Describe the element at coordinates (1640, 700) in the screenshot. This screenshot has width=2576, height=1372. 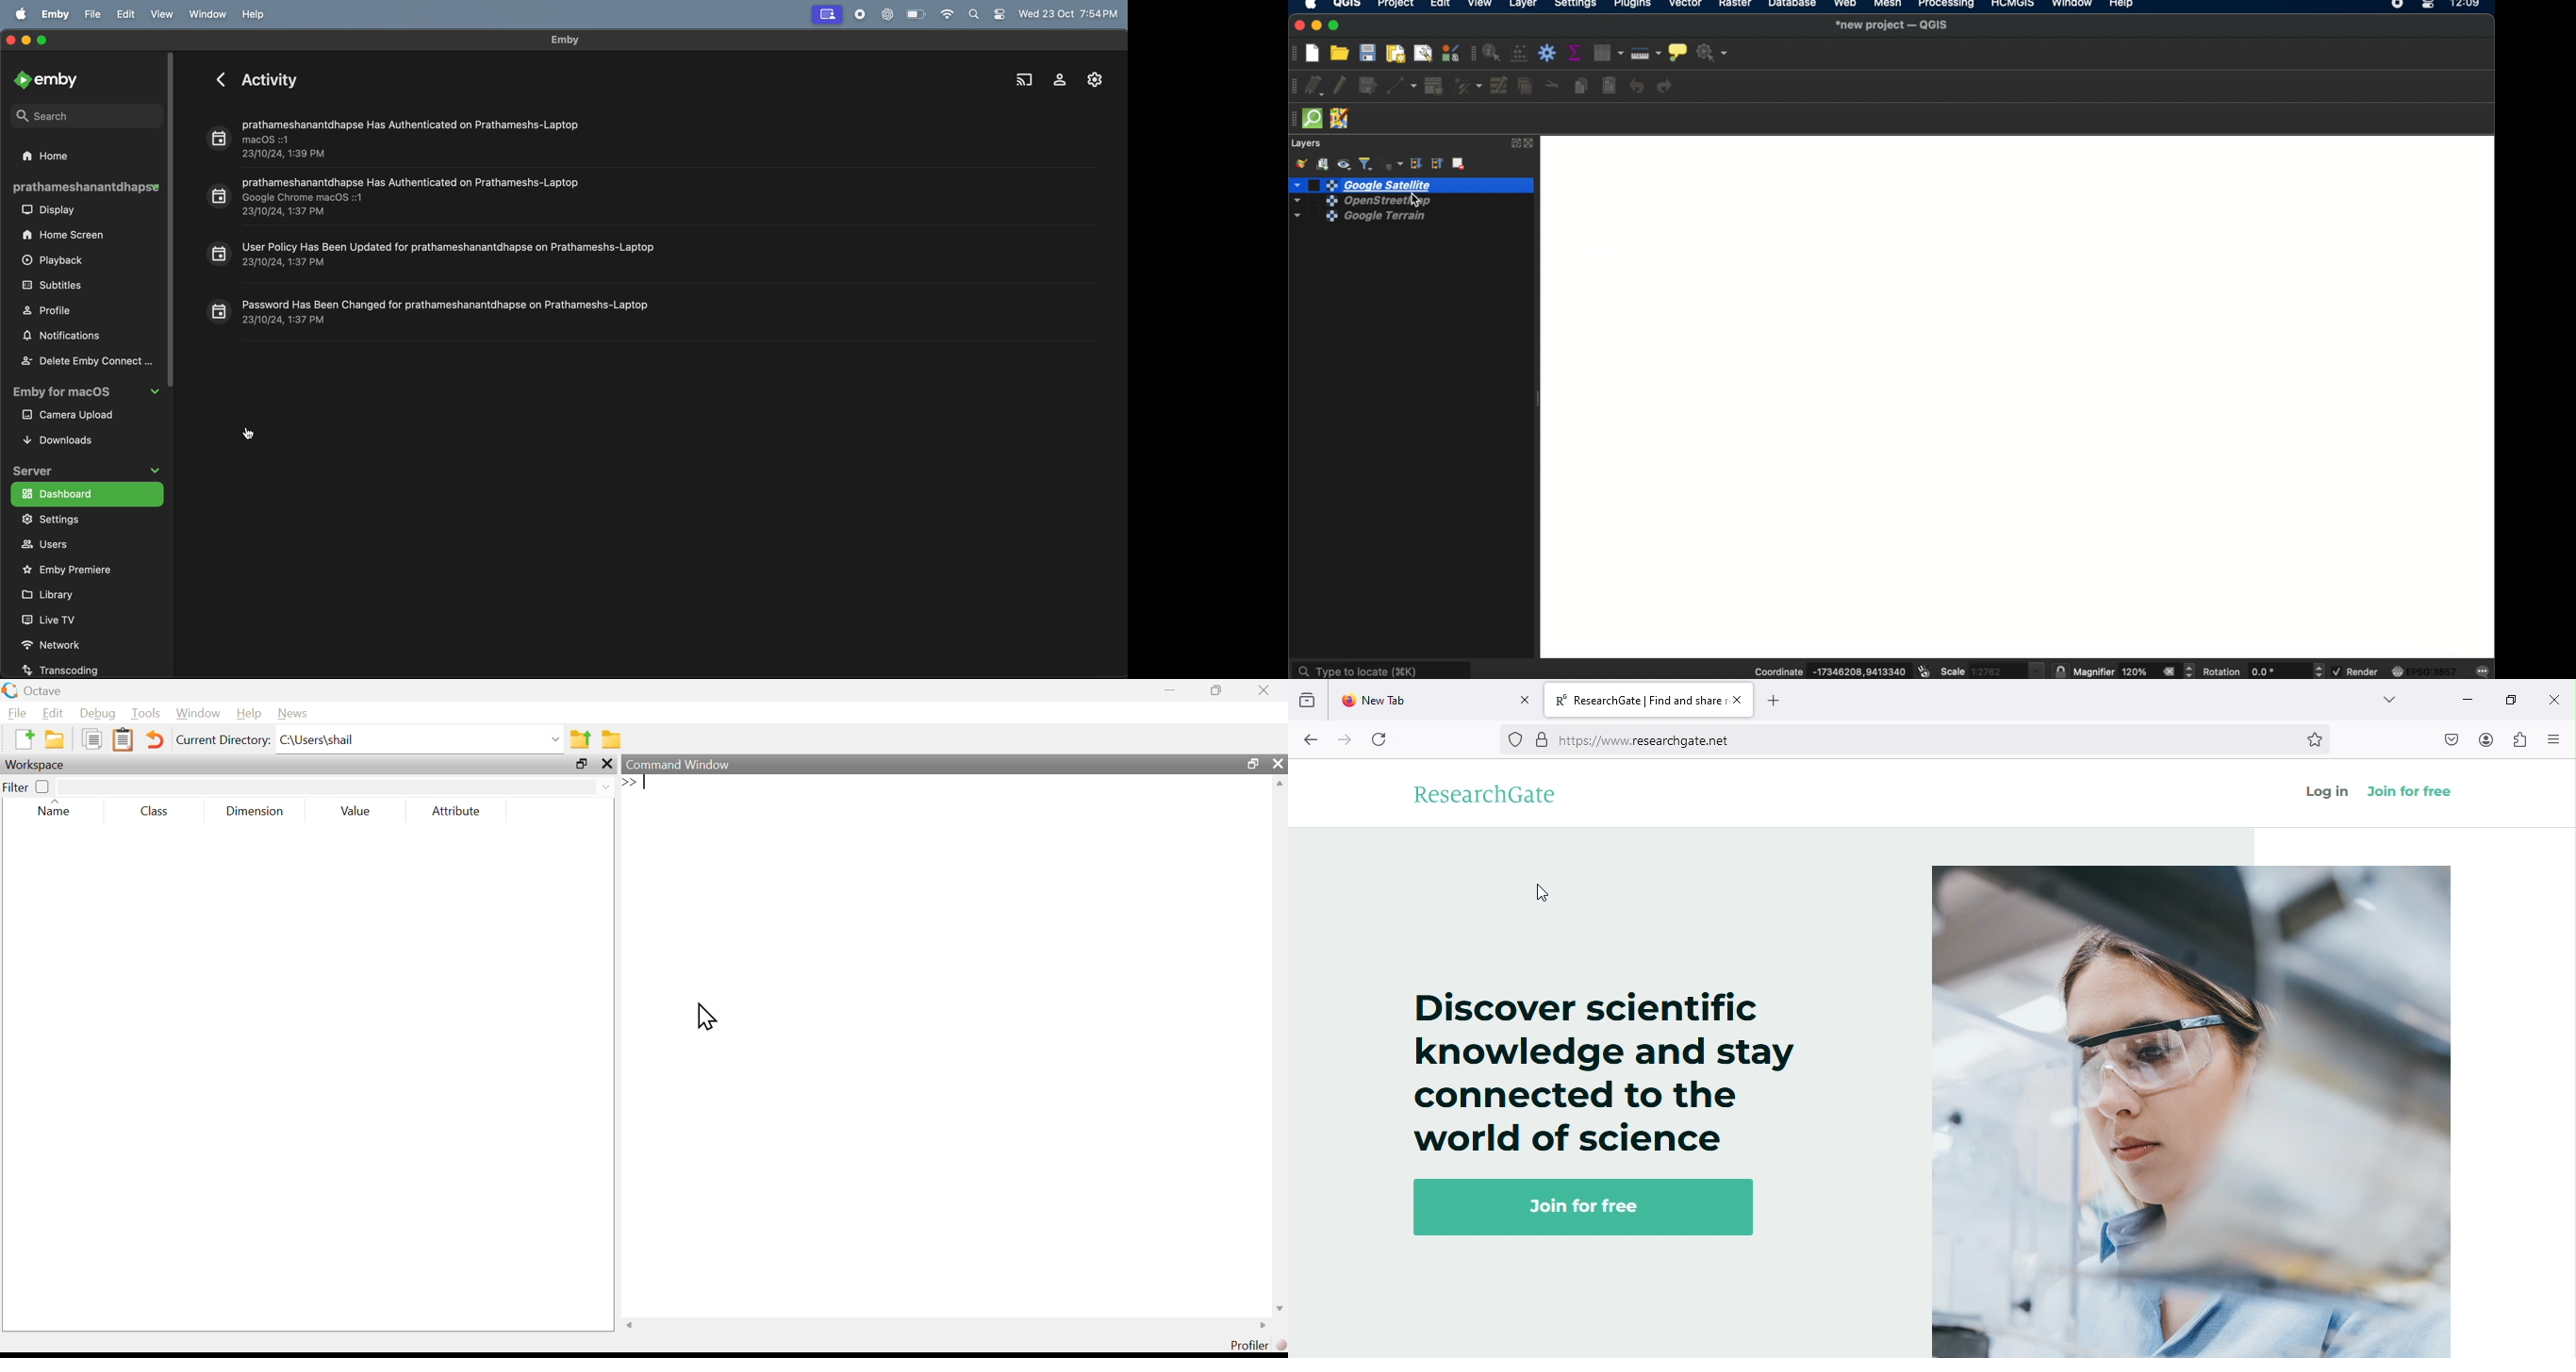
I see `R® ResearchGate | Find and share` at that location.